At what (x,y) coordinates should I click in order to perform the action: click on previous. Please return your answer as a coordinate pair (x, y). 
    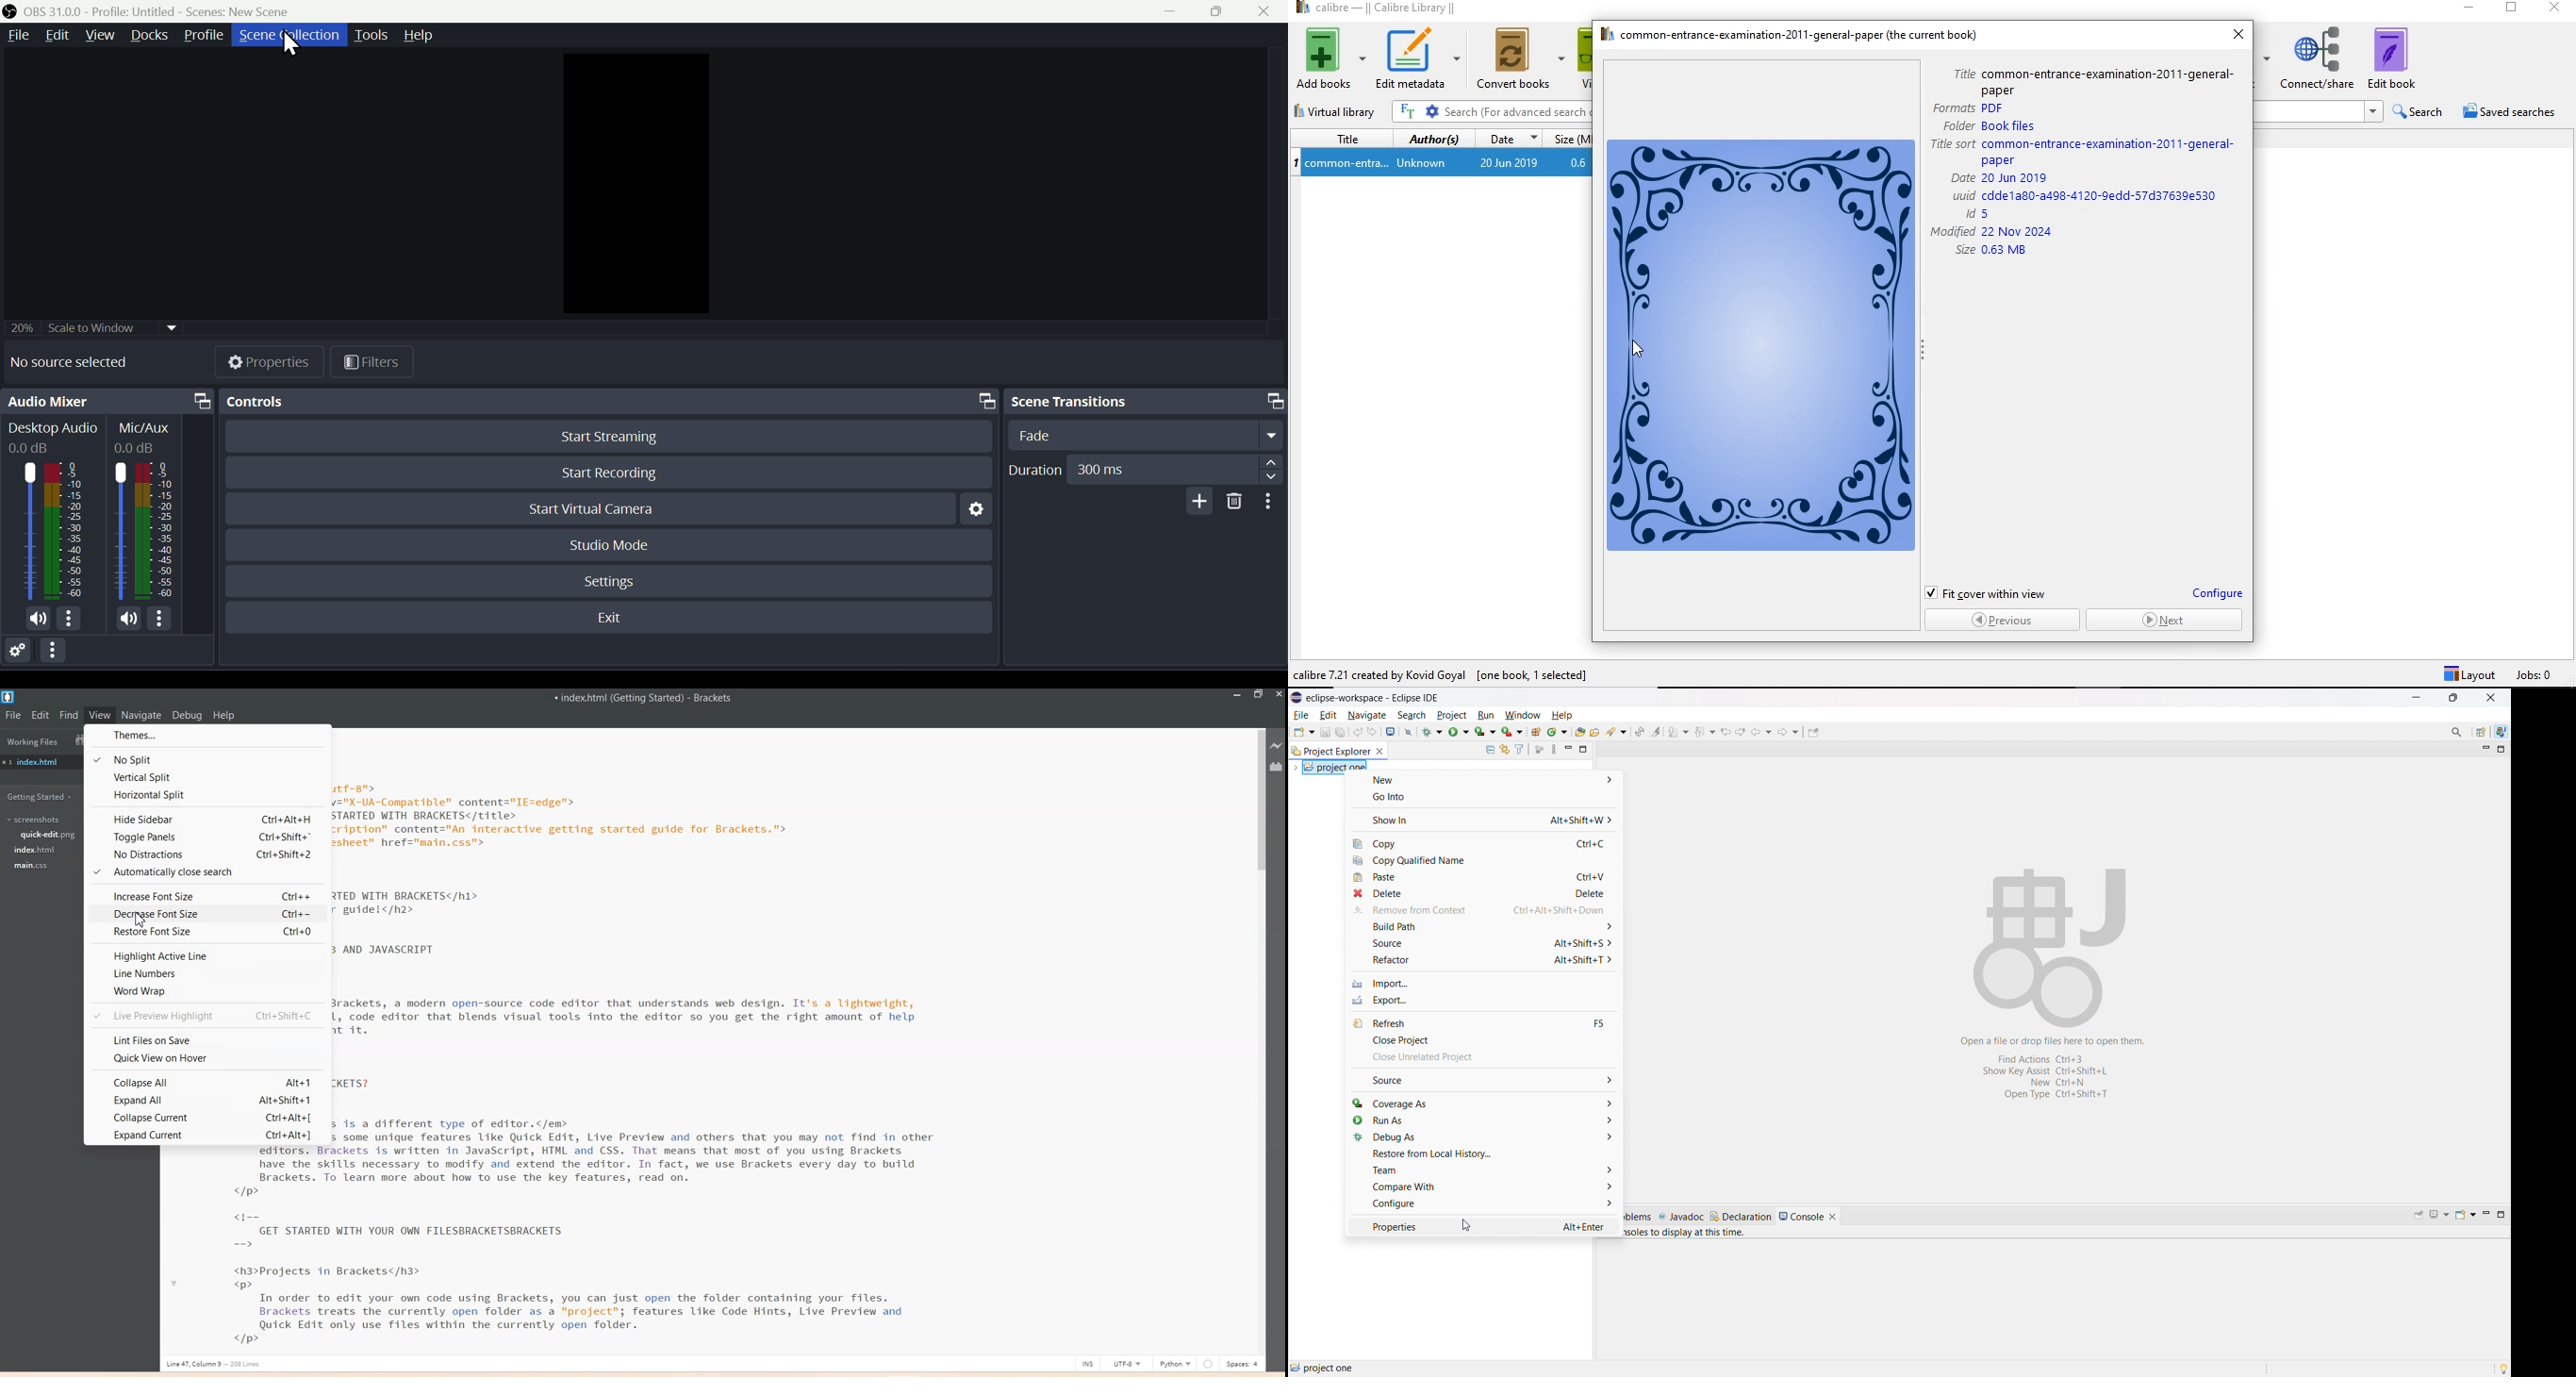
    Looking at the image, I should click on (2001, 619).